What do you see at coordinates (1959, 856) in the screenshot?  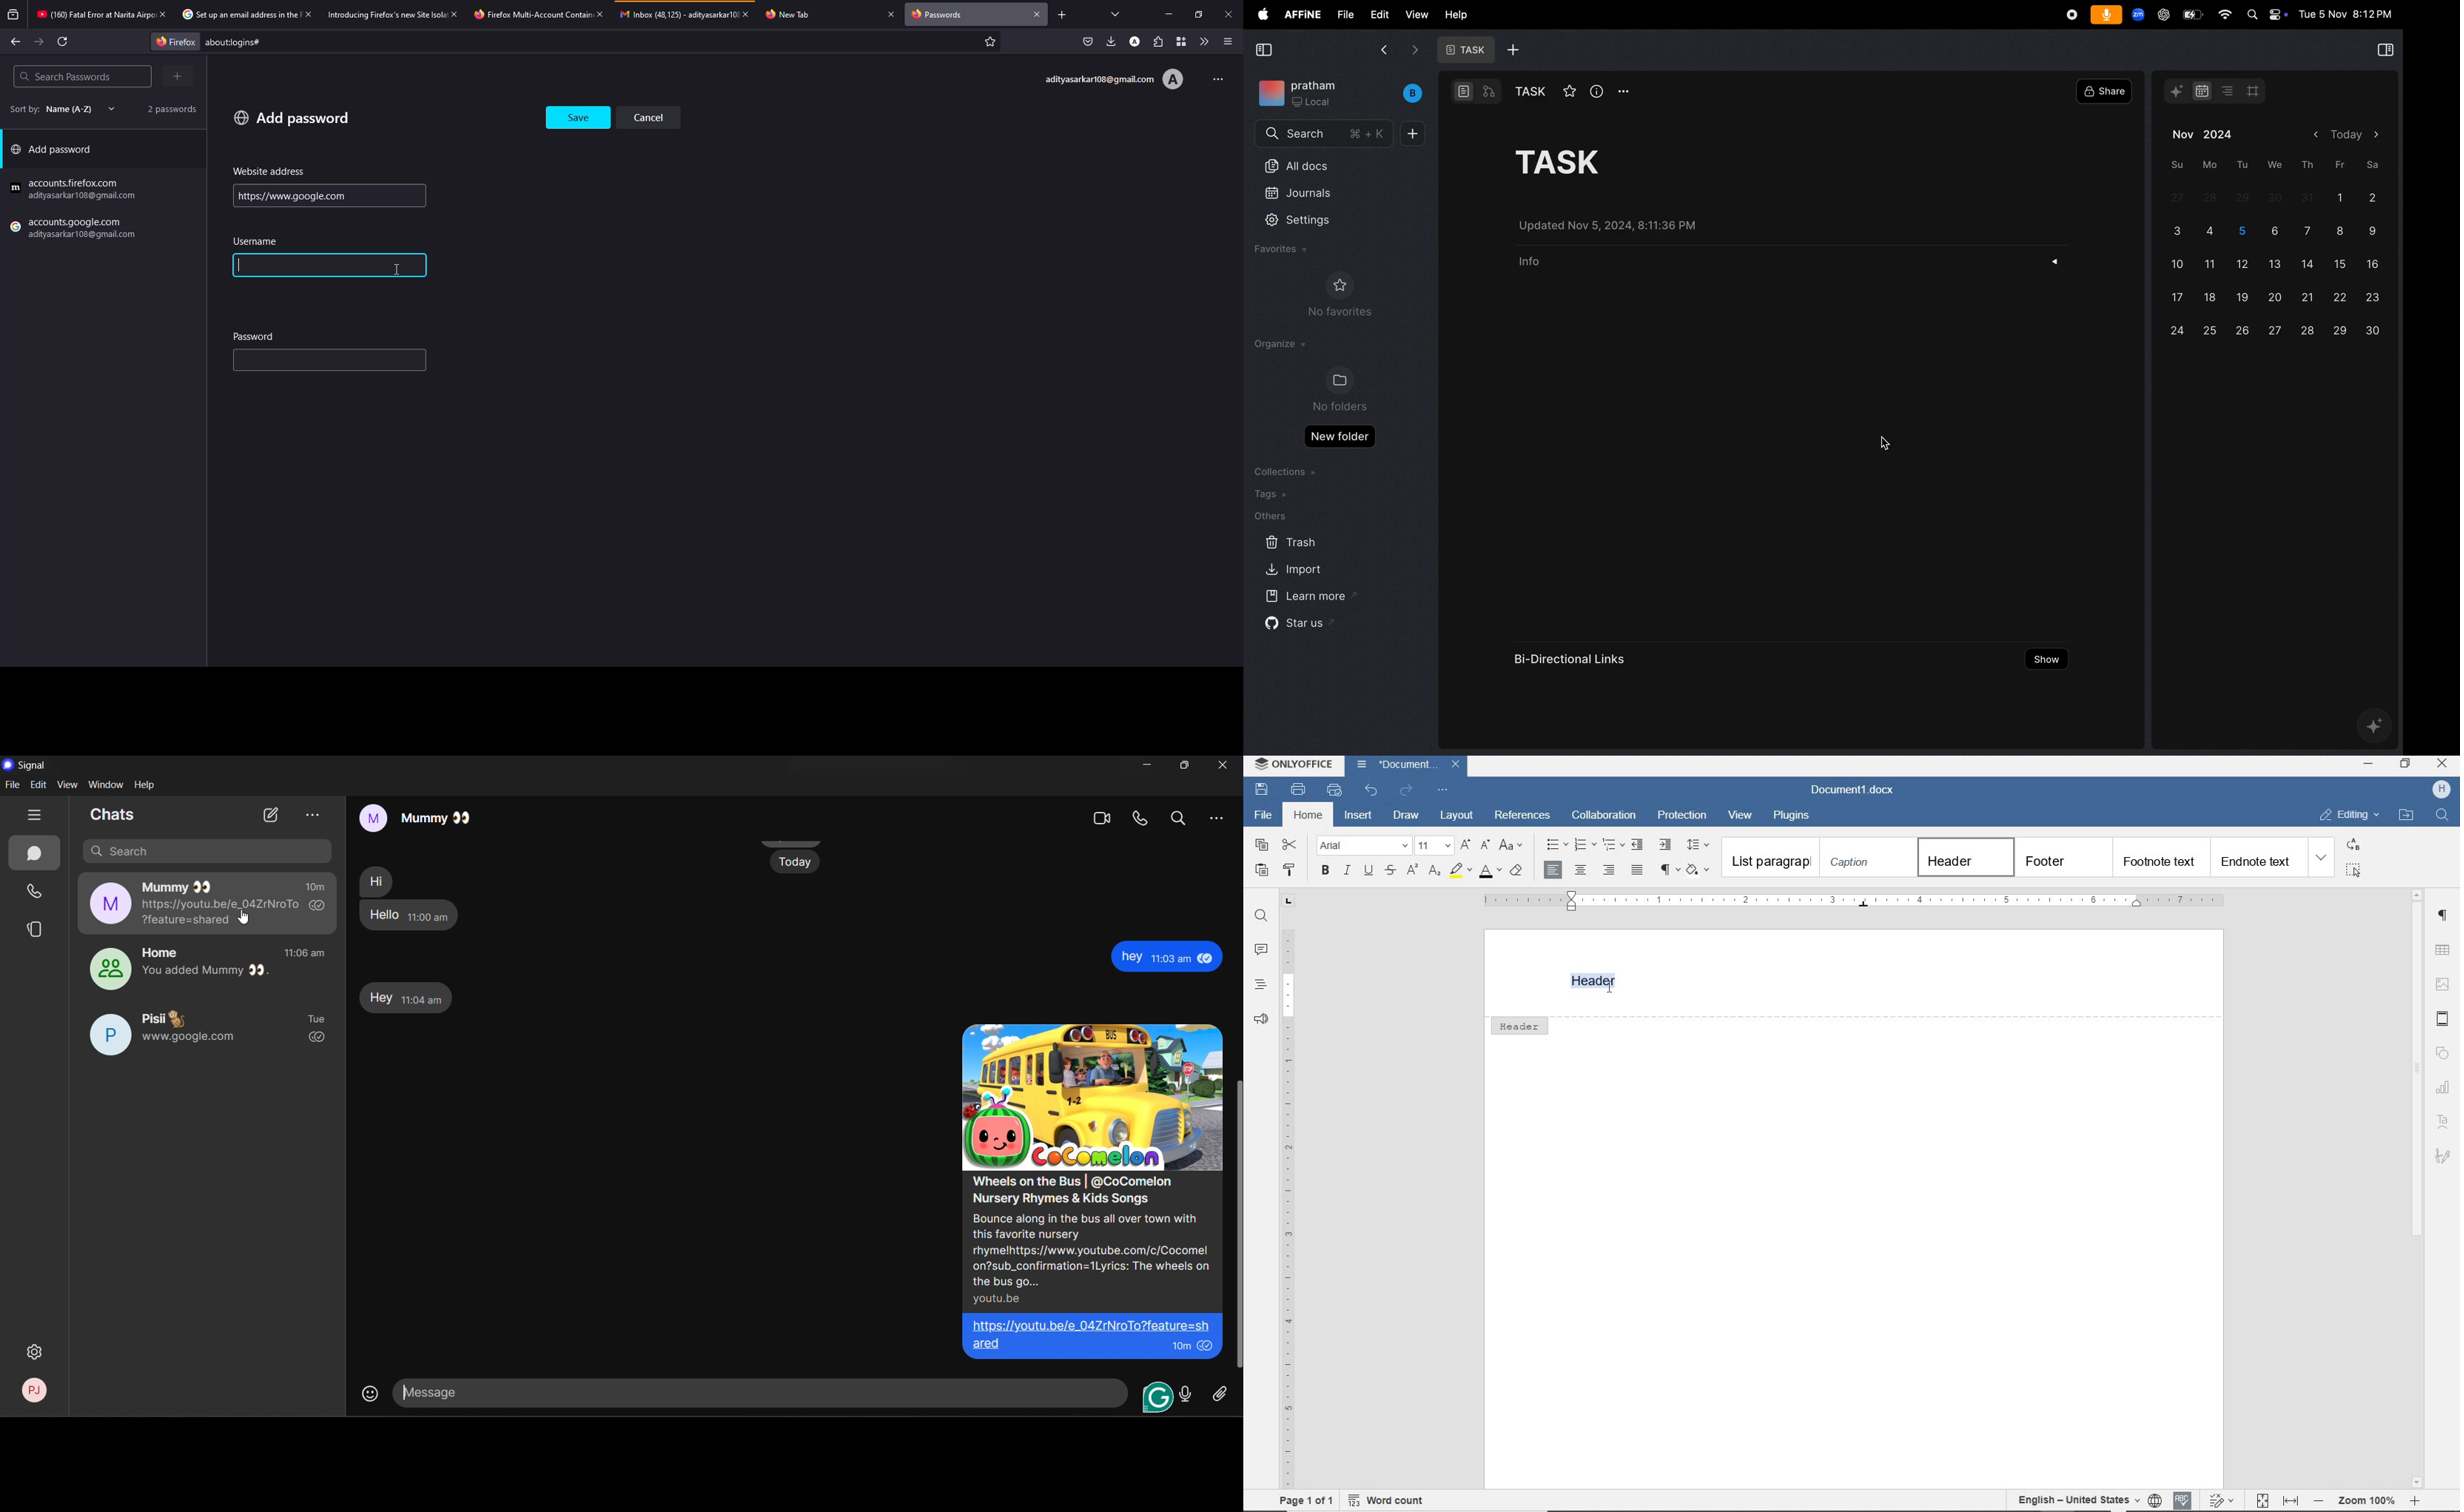 I see `Heading1` at bounding box center [1959, 856].